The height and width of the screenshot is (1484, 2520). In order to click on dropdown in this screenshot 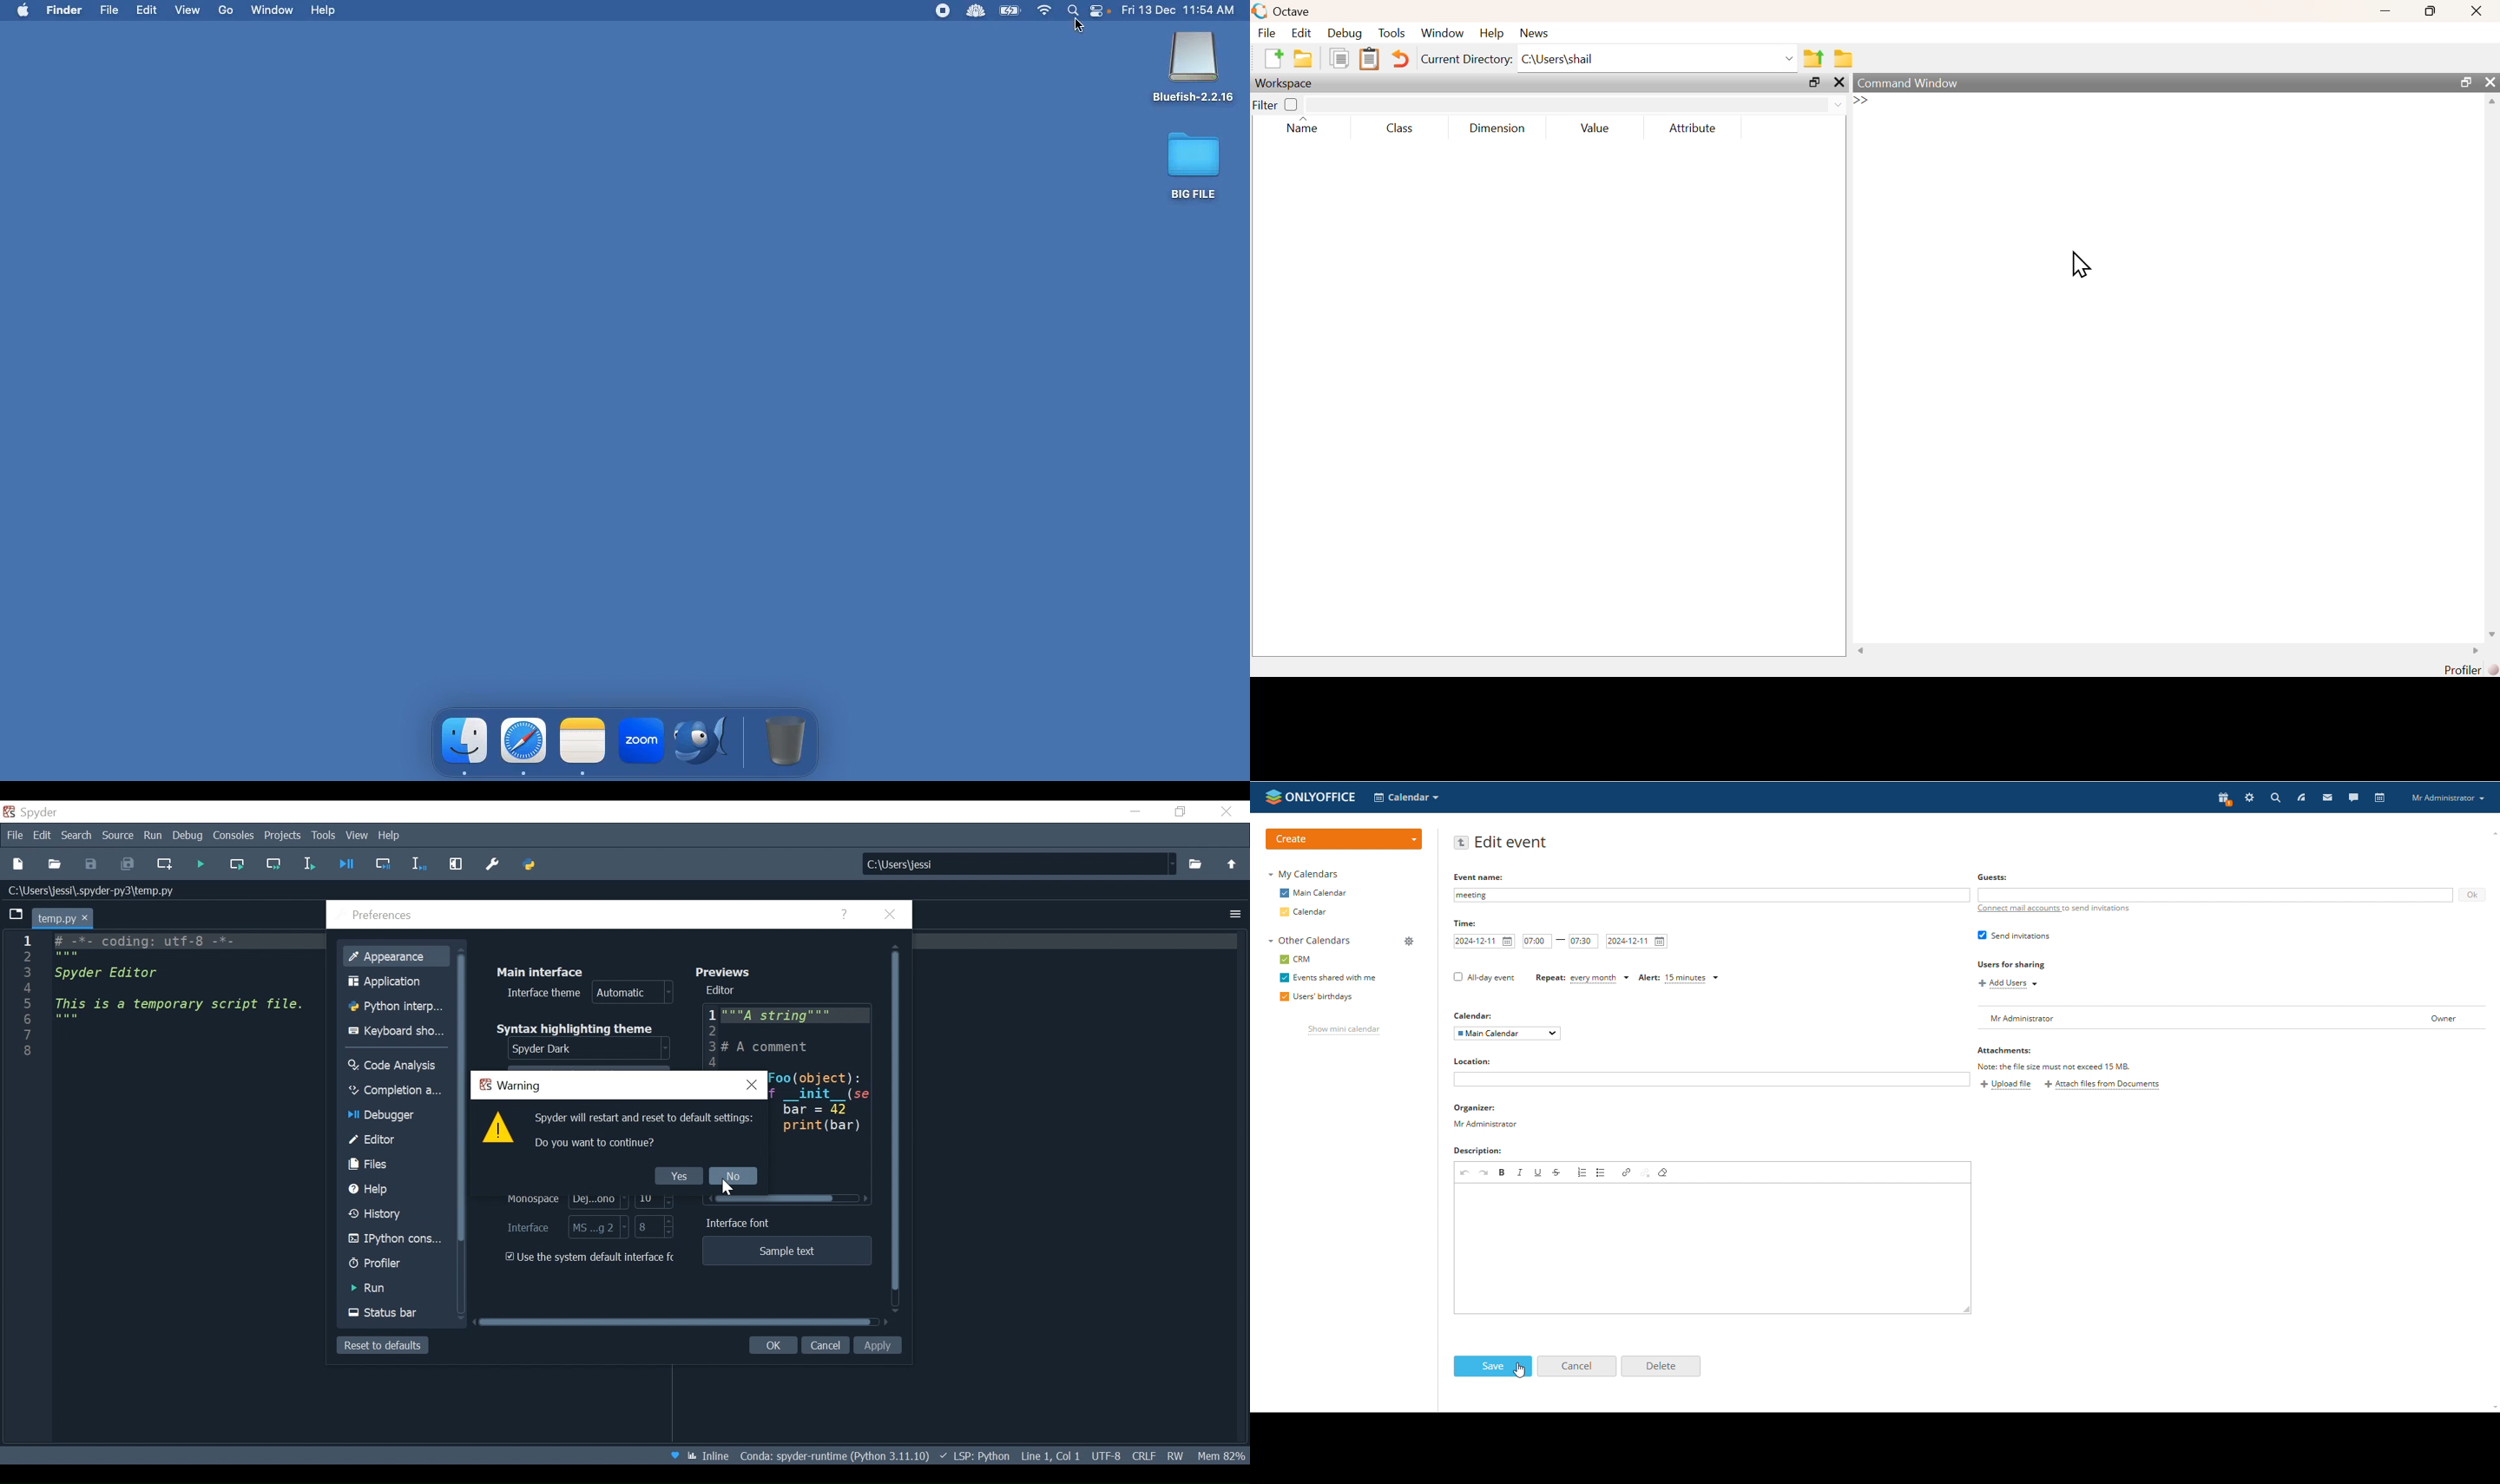, I will do `click(1787, 58)`.